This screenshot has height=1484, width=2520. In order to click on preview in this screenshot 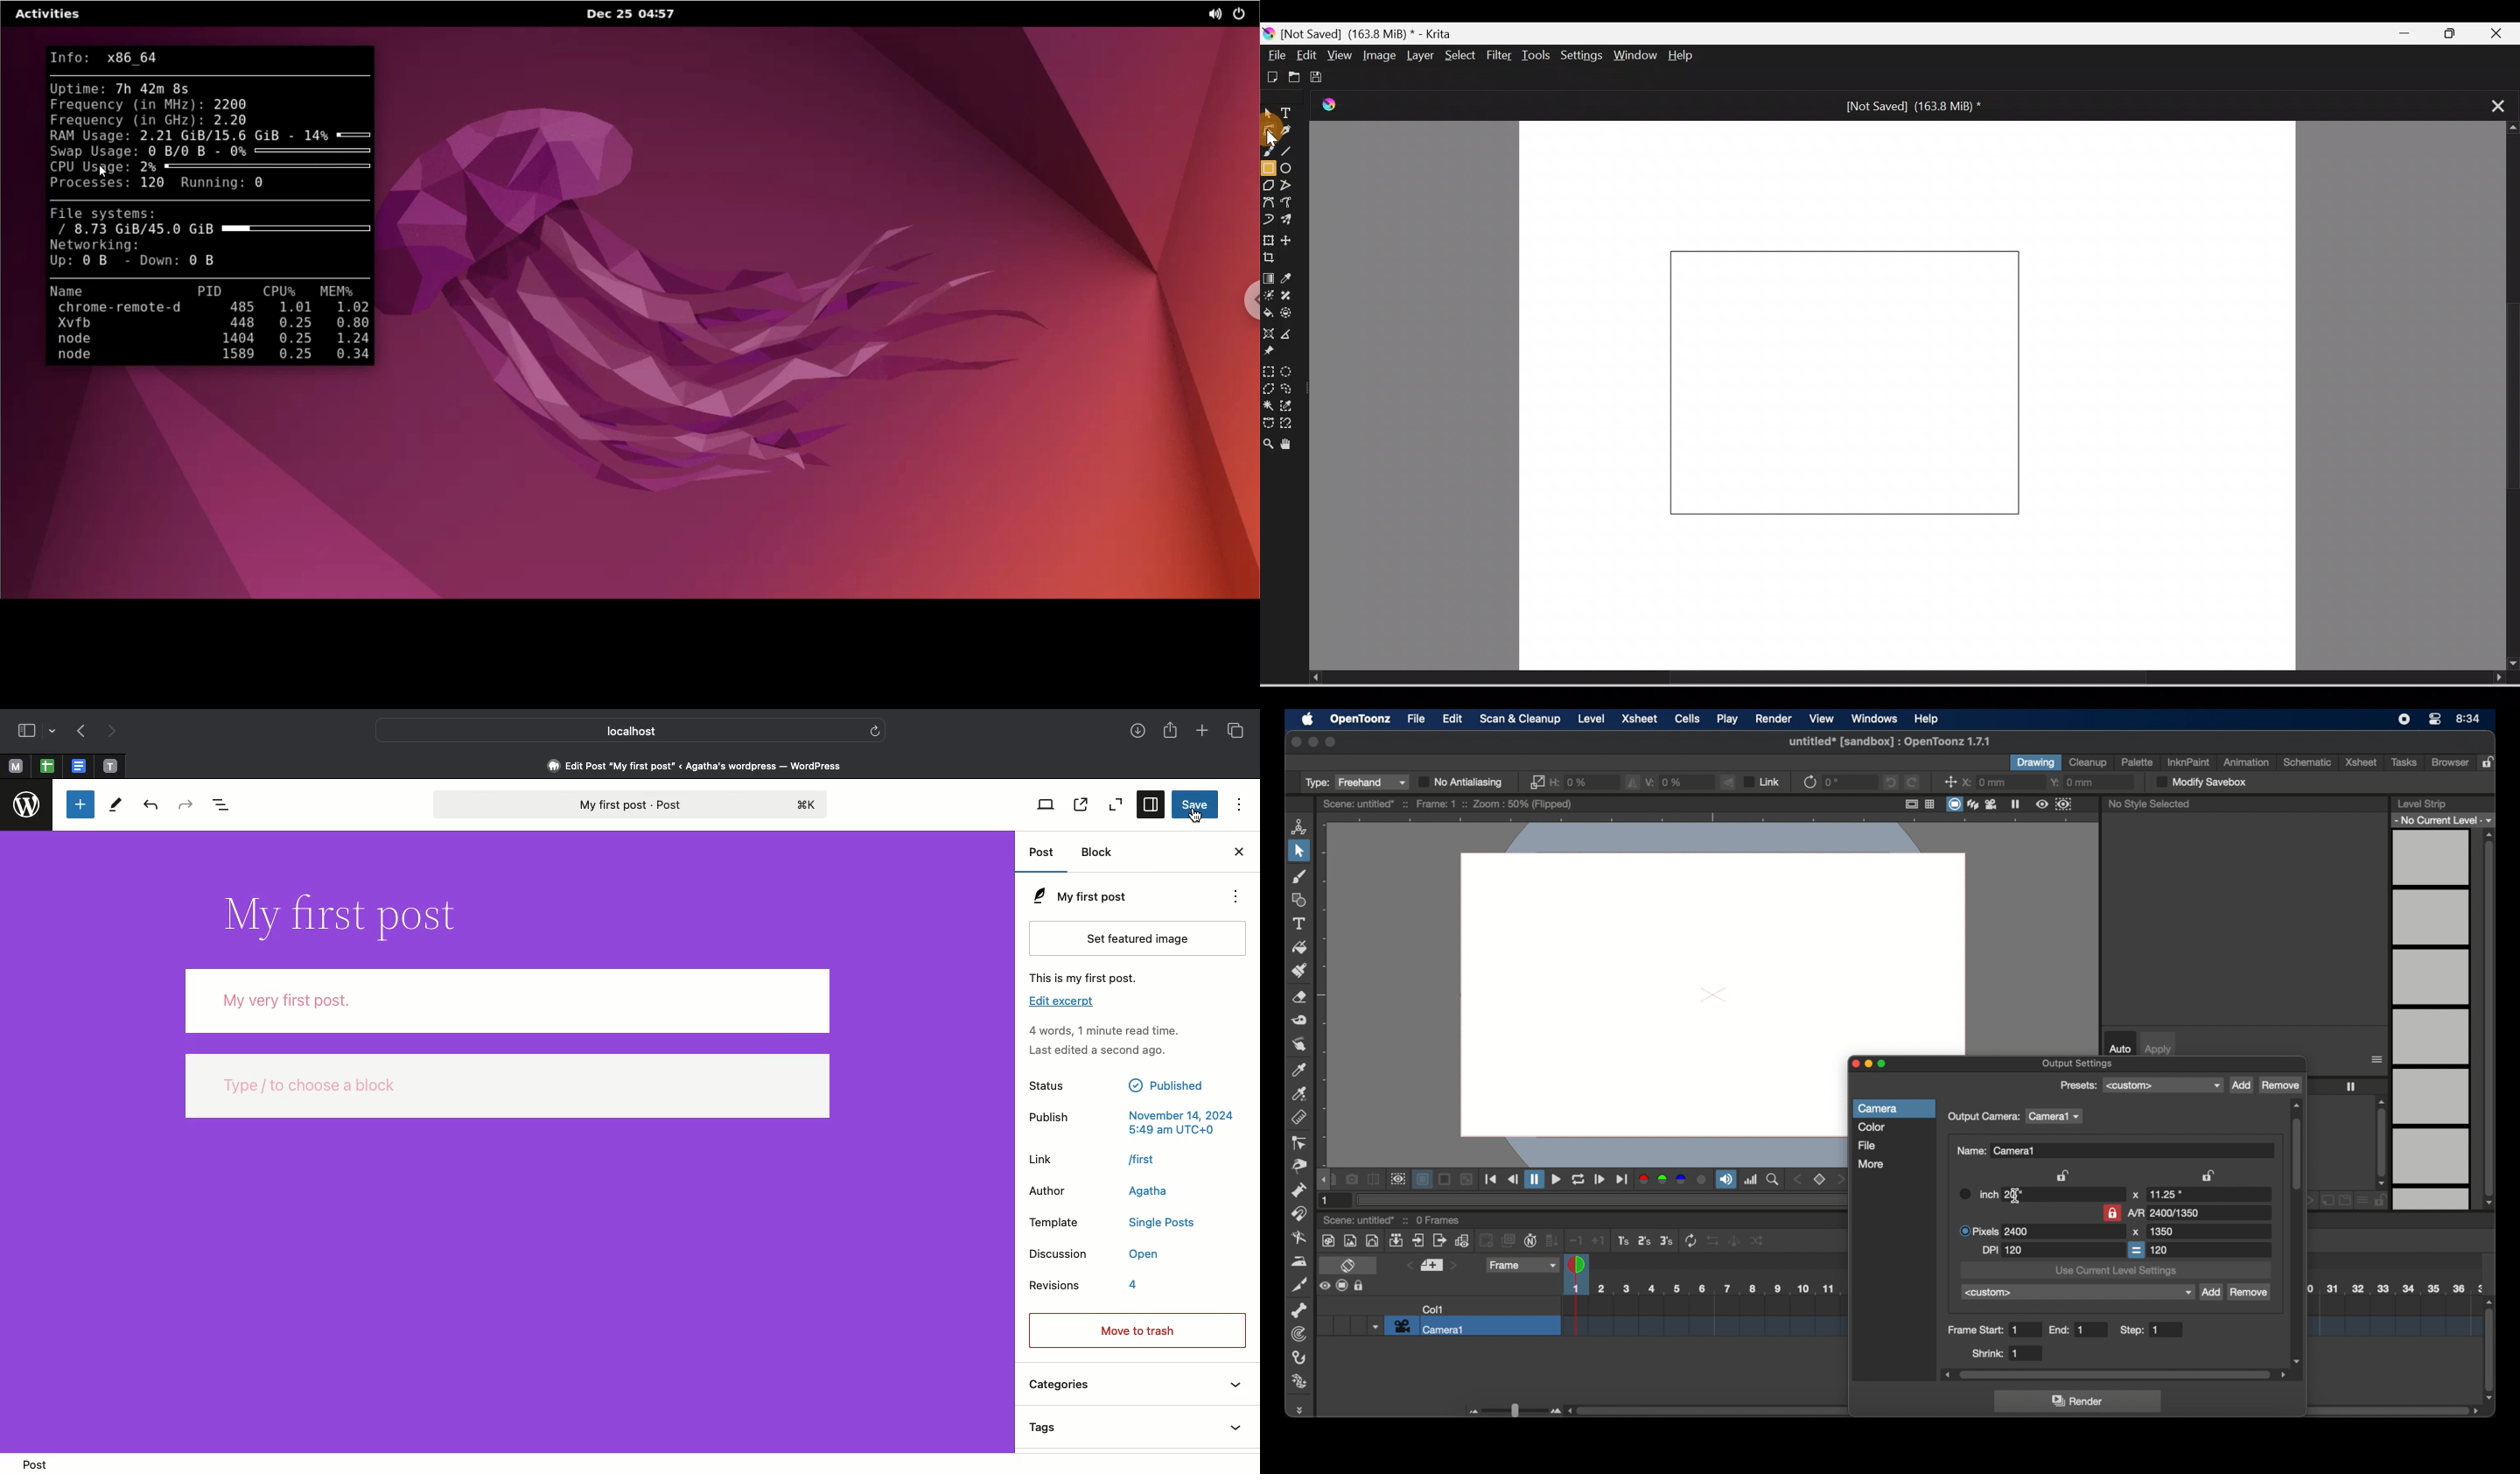, I will do `click(2054, 804)`.